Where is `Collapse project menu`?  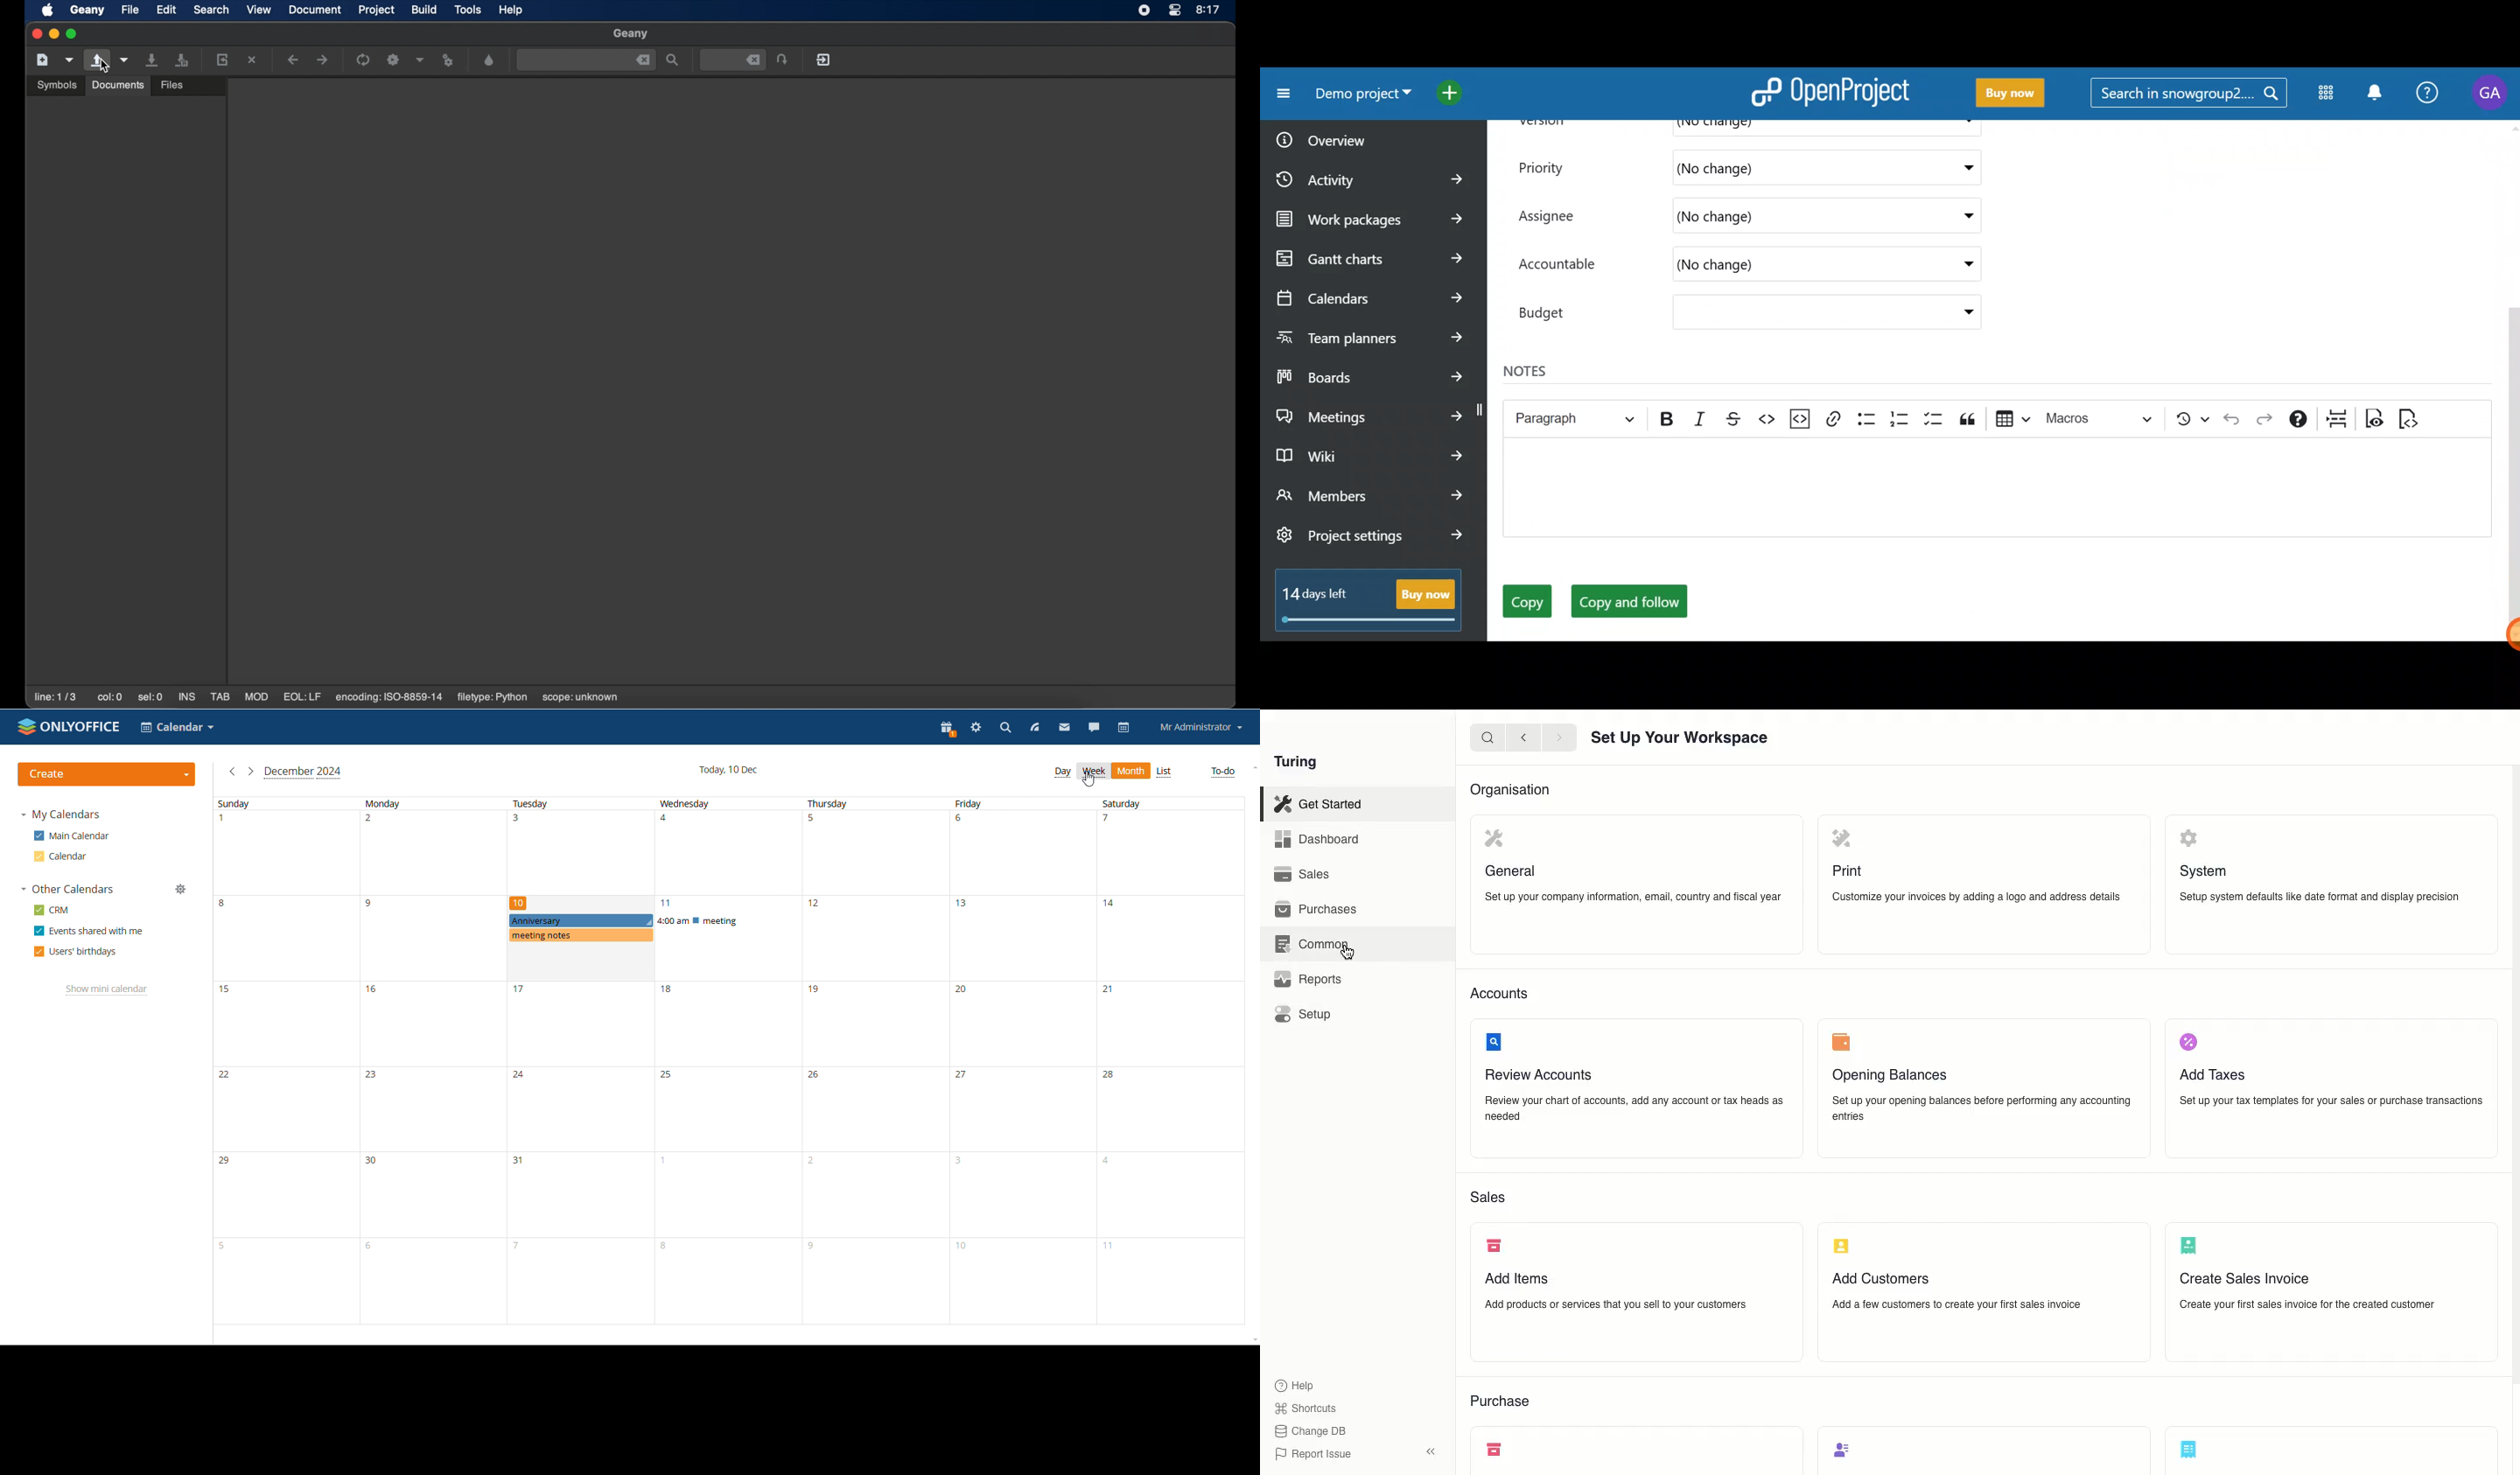 Collapse project menu is located at coordinates (1280, 94).